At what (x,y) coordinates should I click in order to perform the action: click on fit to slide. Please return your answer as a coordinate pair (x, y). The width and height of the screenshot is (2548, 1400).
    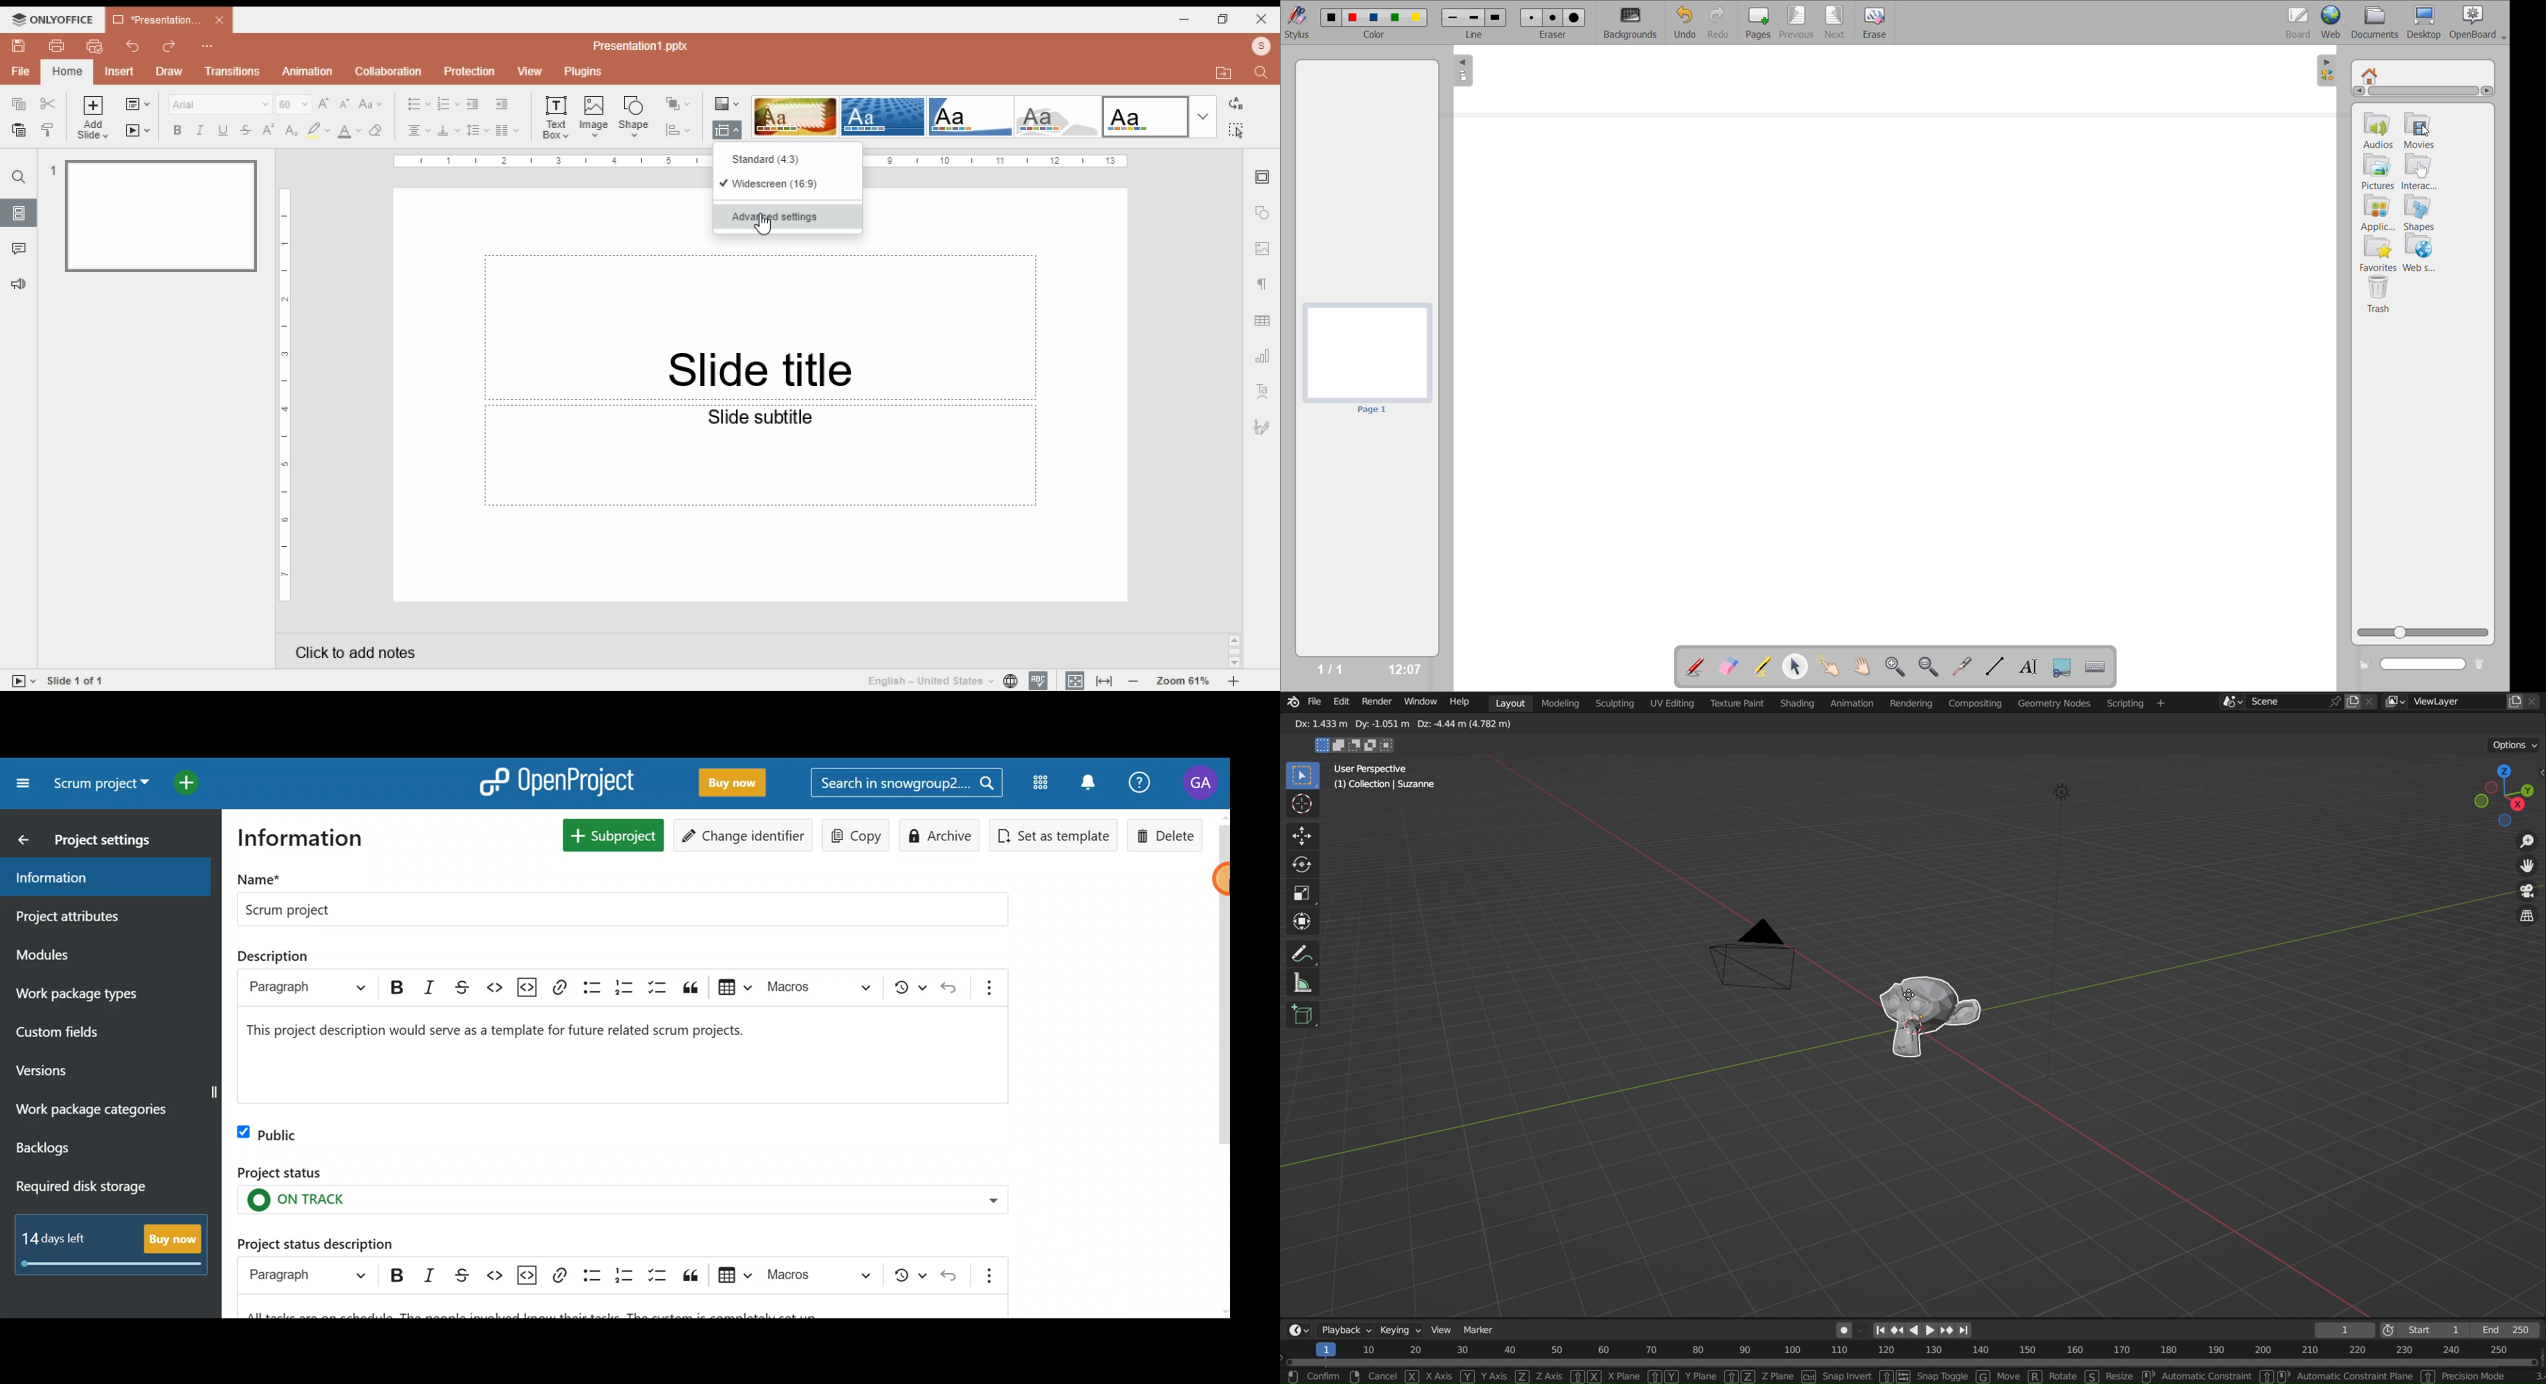
    Looking at the image, I should click on (1075, 680).